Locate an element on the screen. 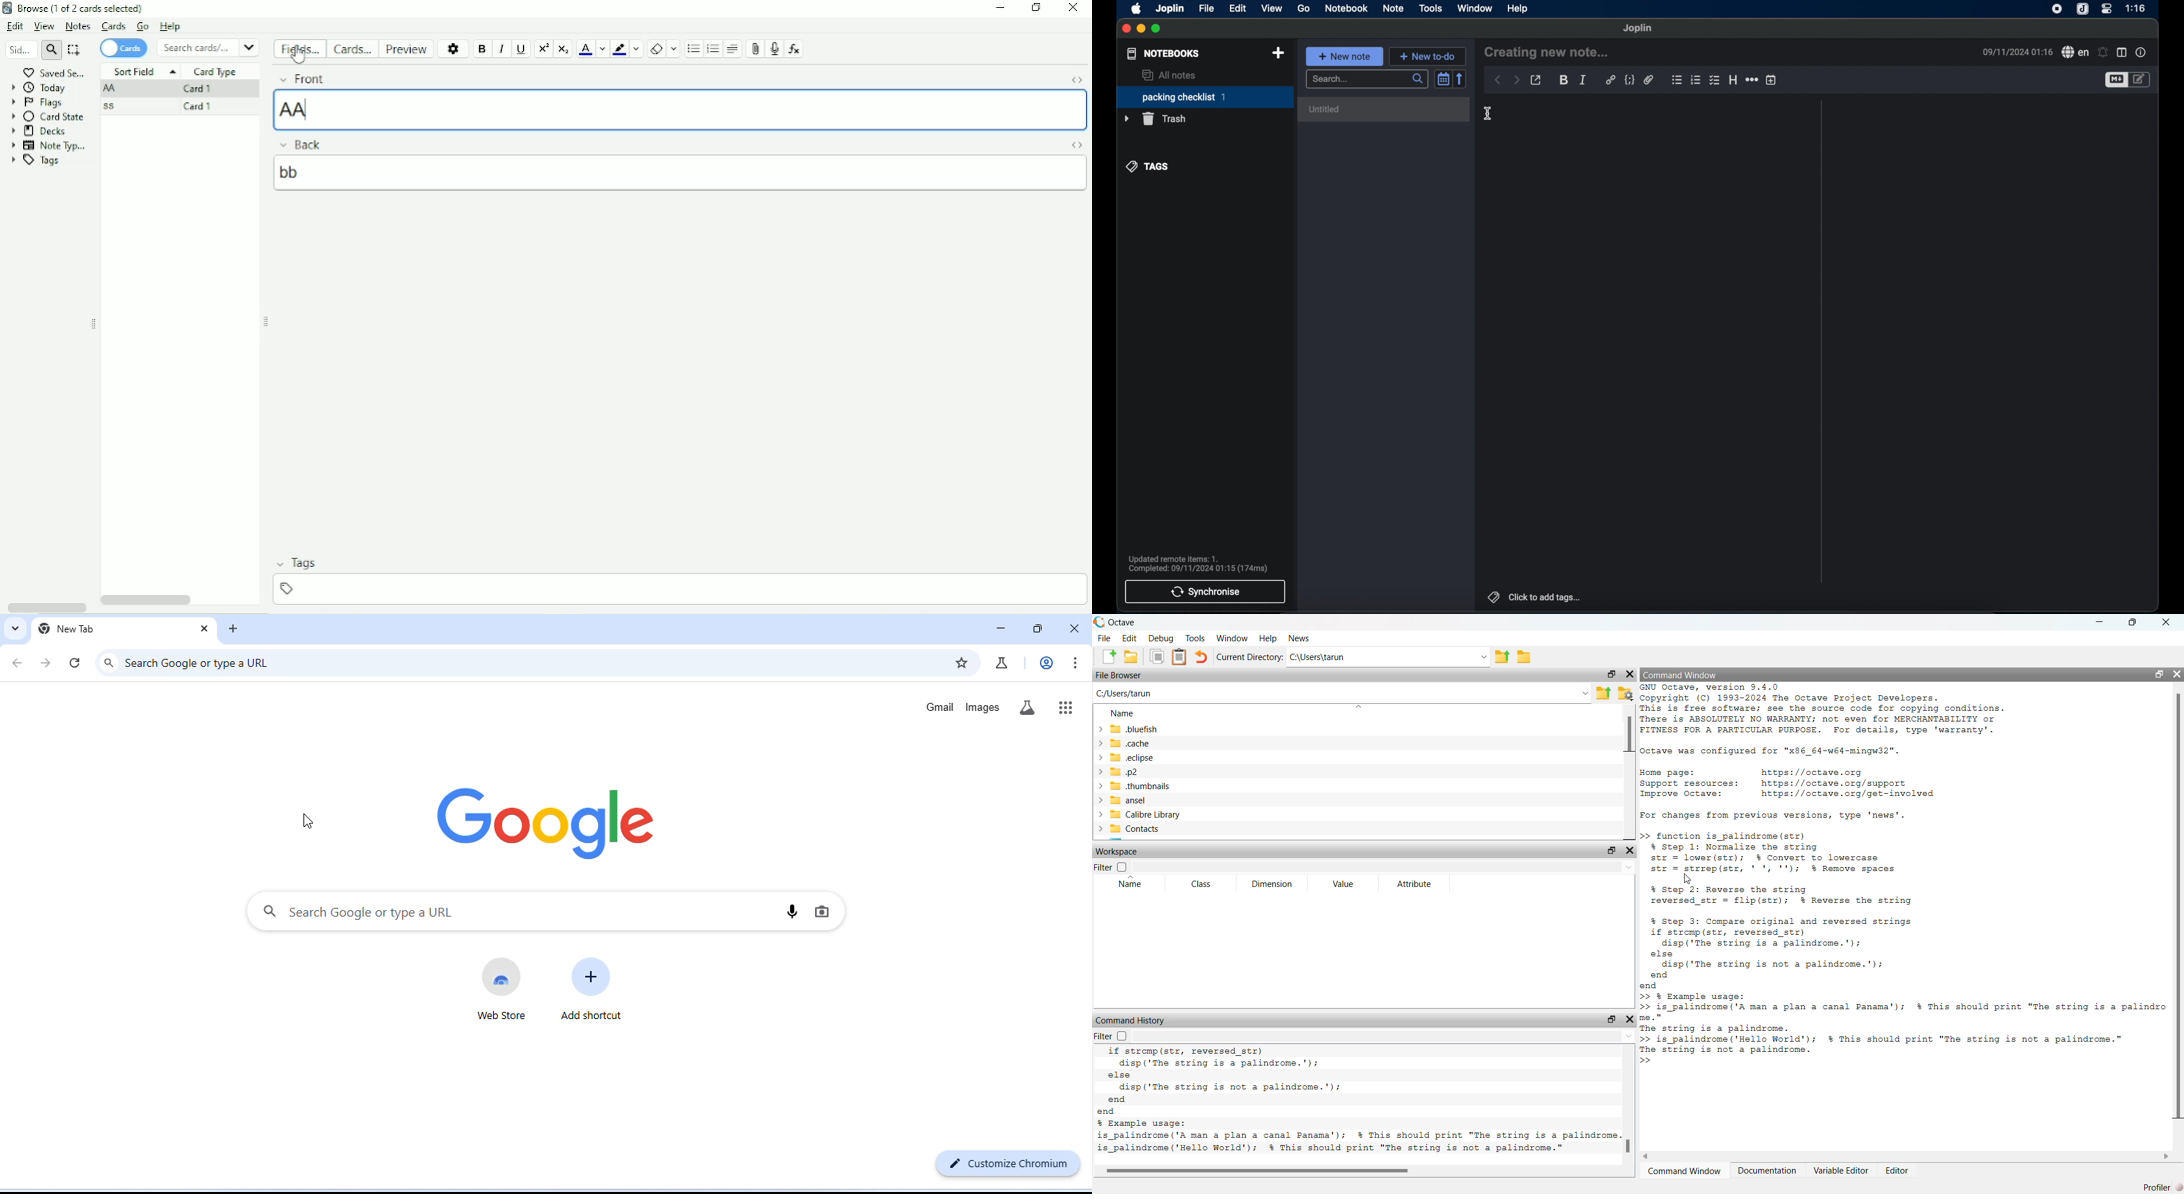  set alarm is located at coordinates (2103, 52).